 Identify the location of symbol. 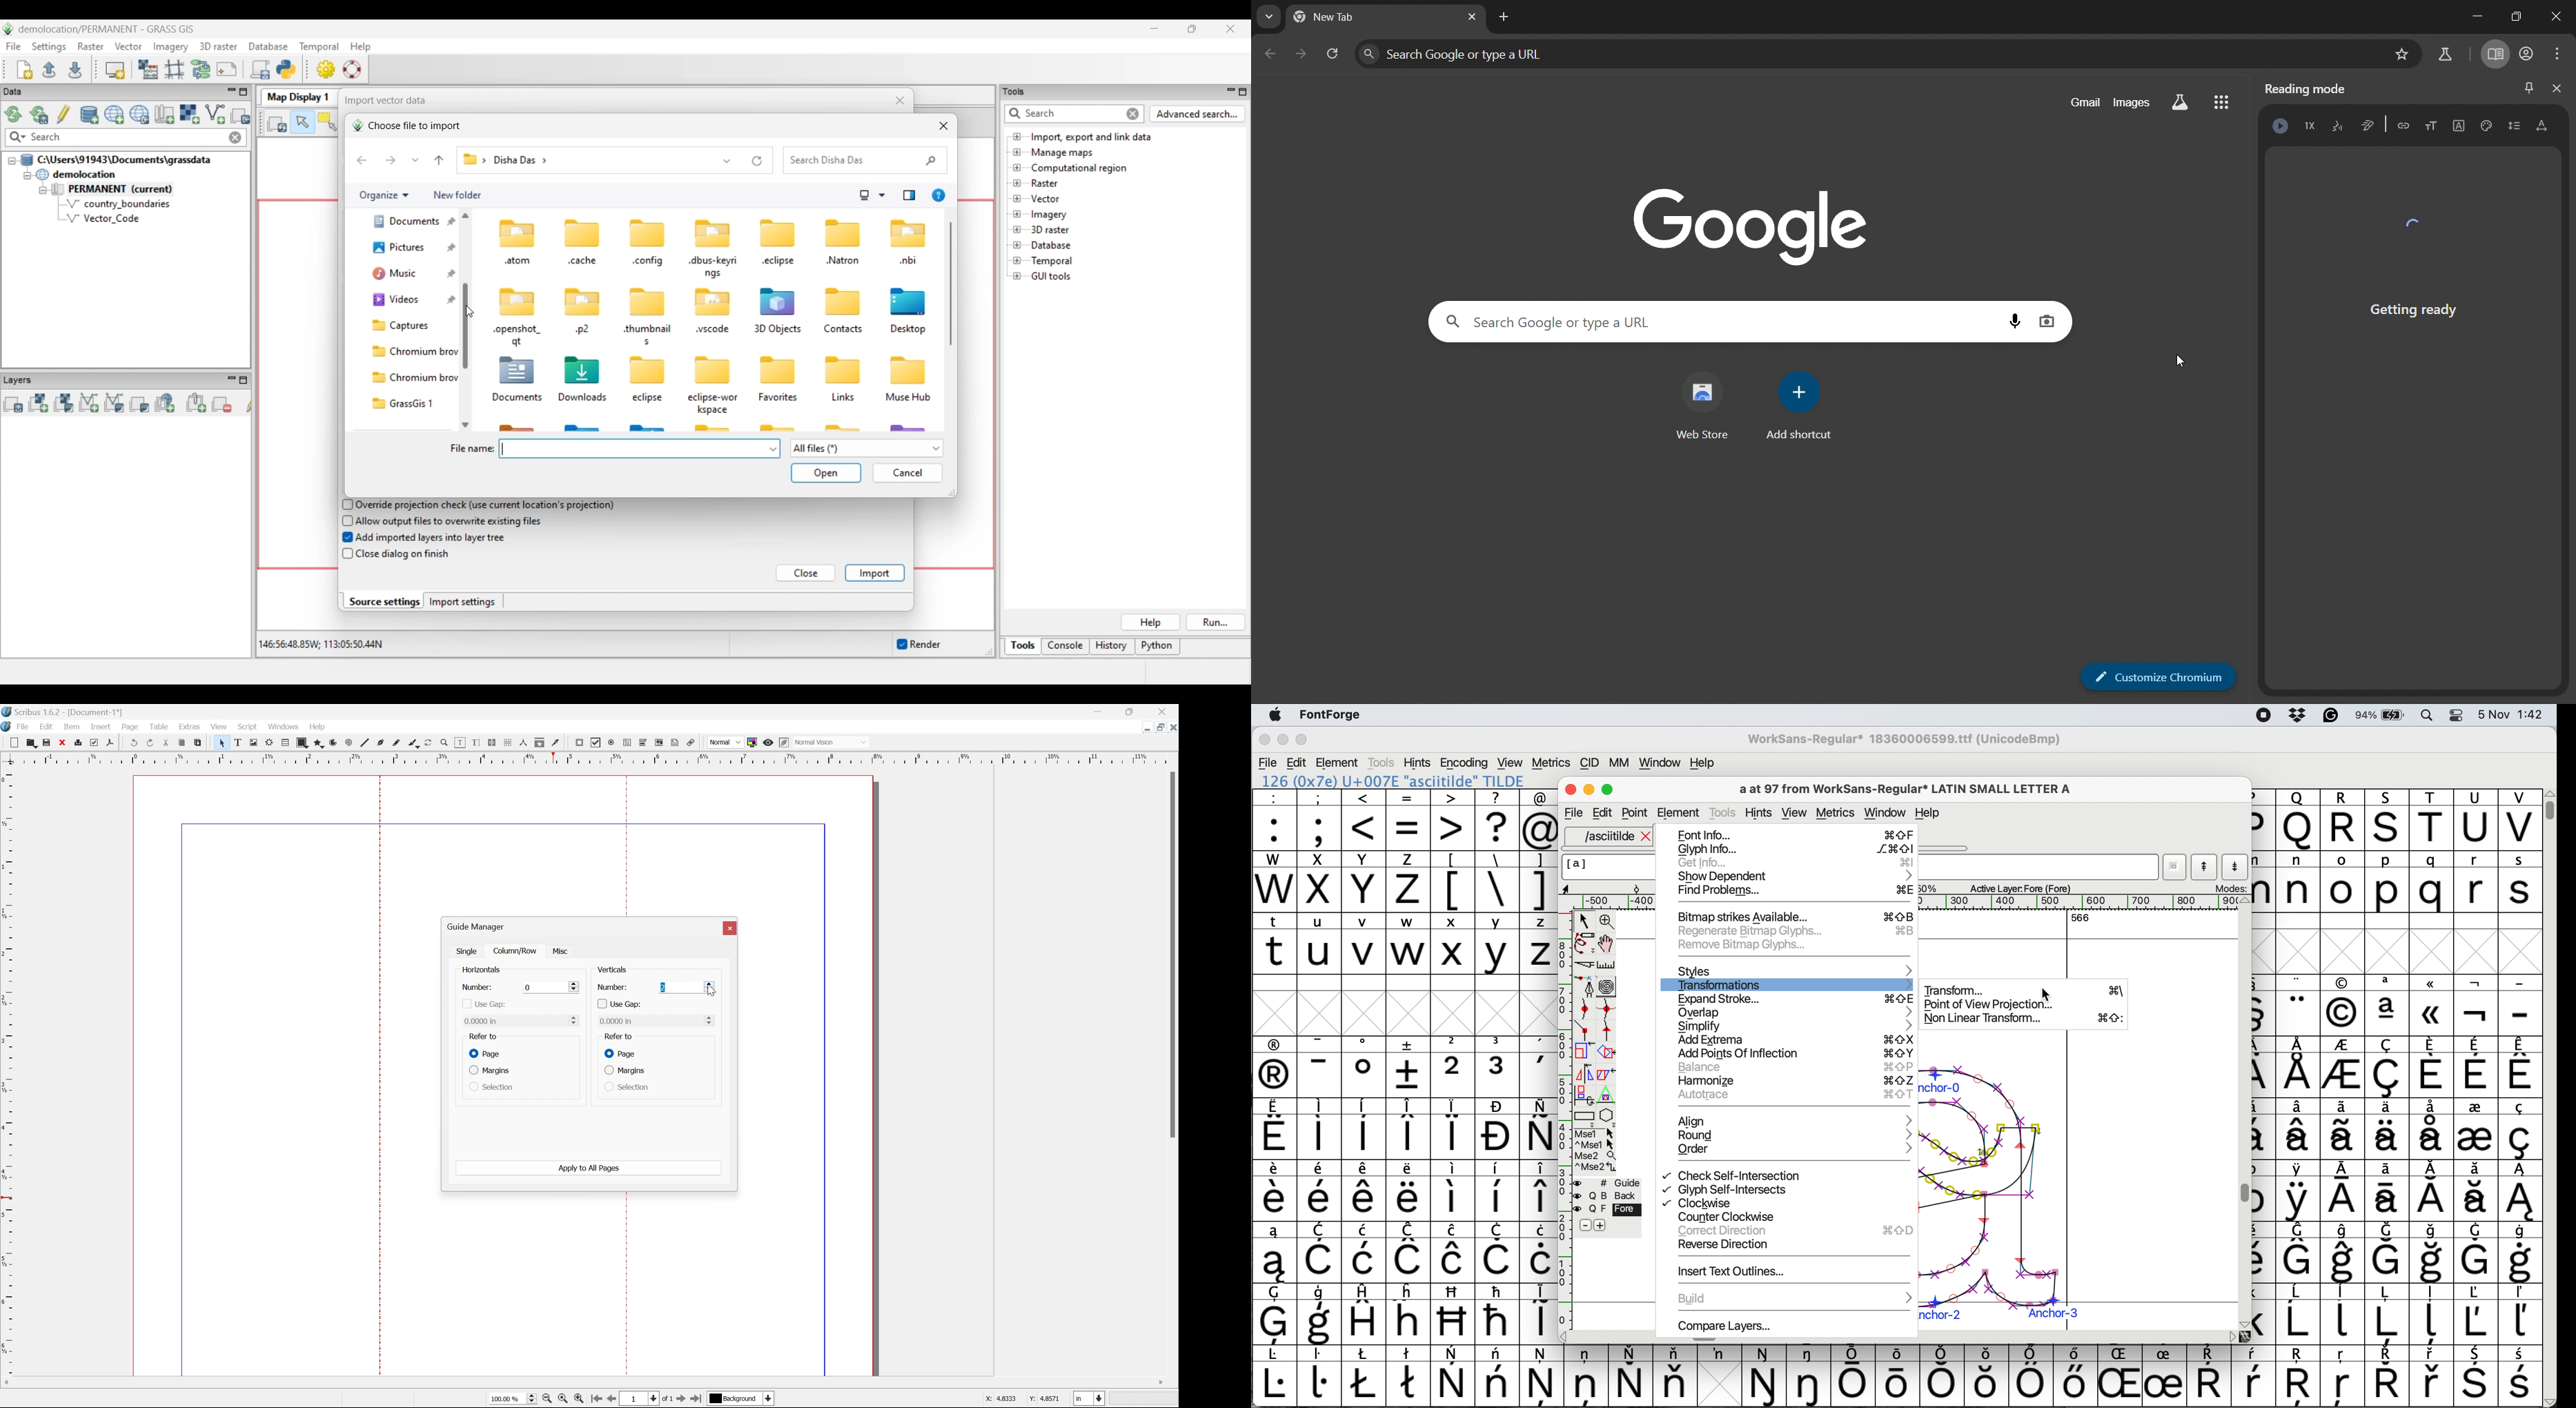
(2478, 1006).